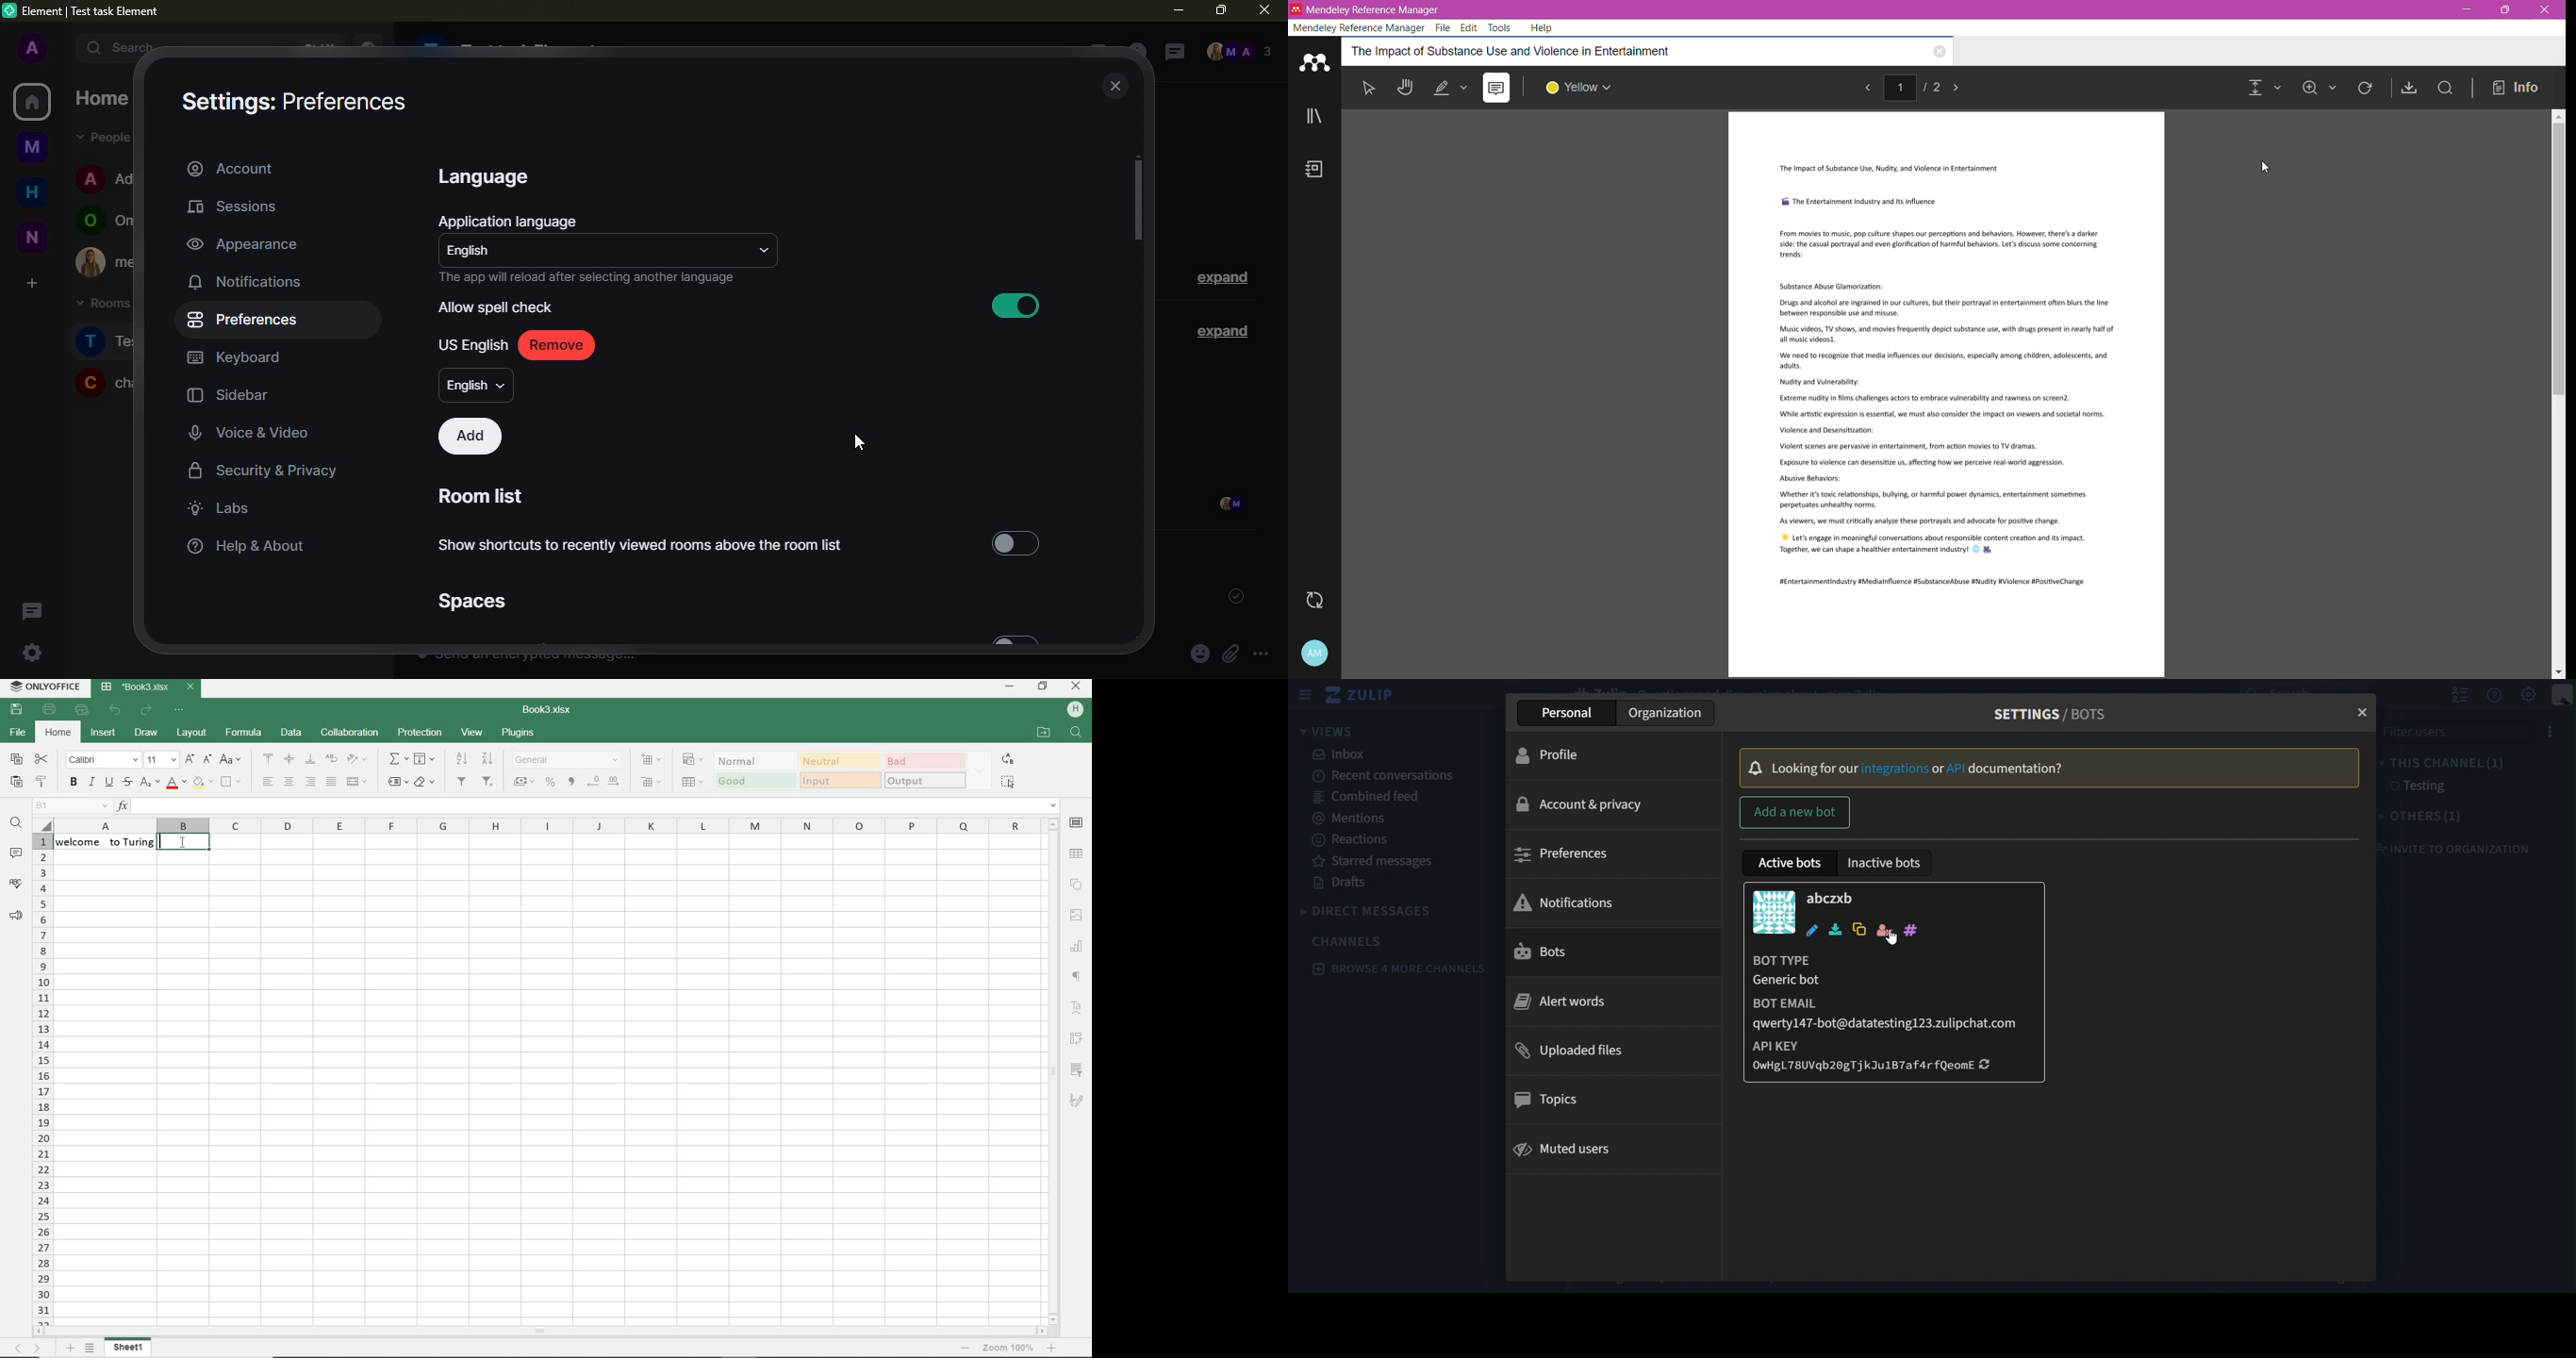 The height and width of the screenshot is (1372, 2576). I want to click on threads, so click(30, 610).